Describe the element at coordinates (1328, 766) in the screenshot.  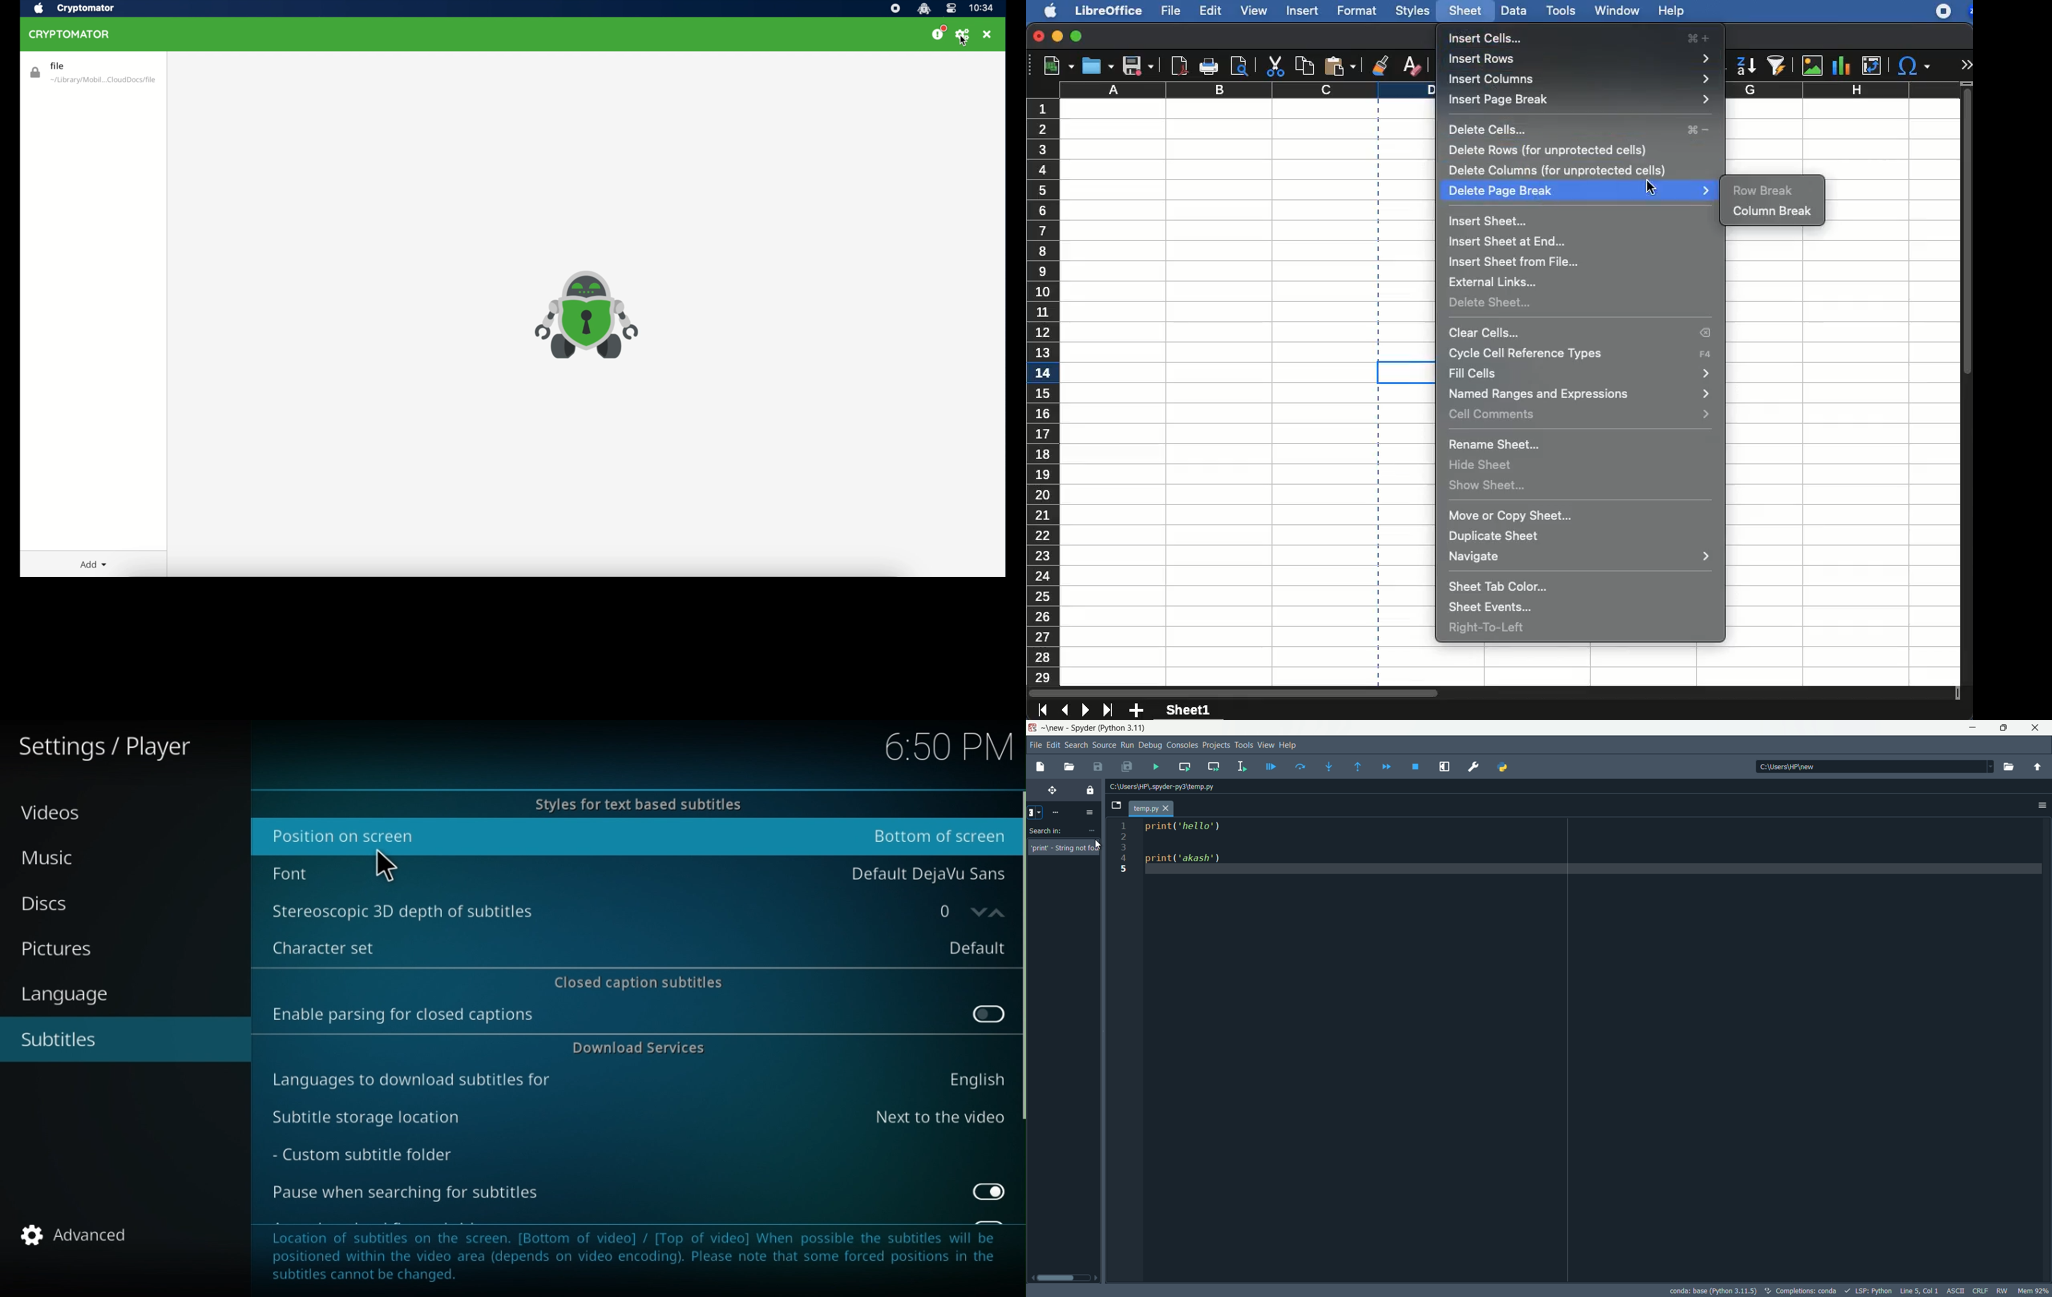
I see `step into function` at that location.